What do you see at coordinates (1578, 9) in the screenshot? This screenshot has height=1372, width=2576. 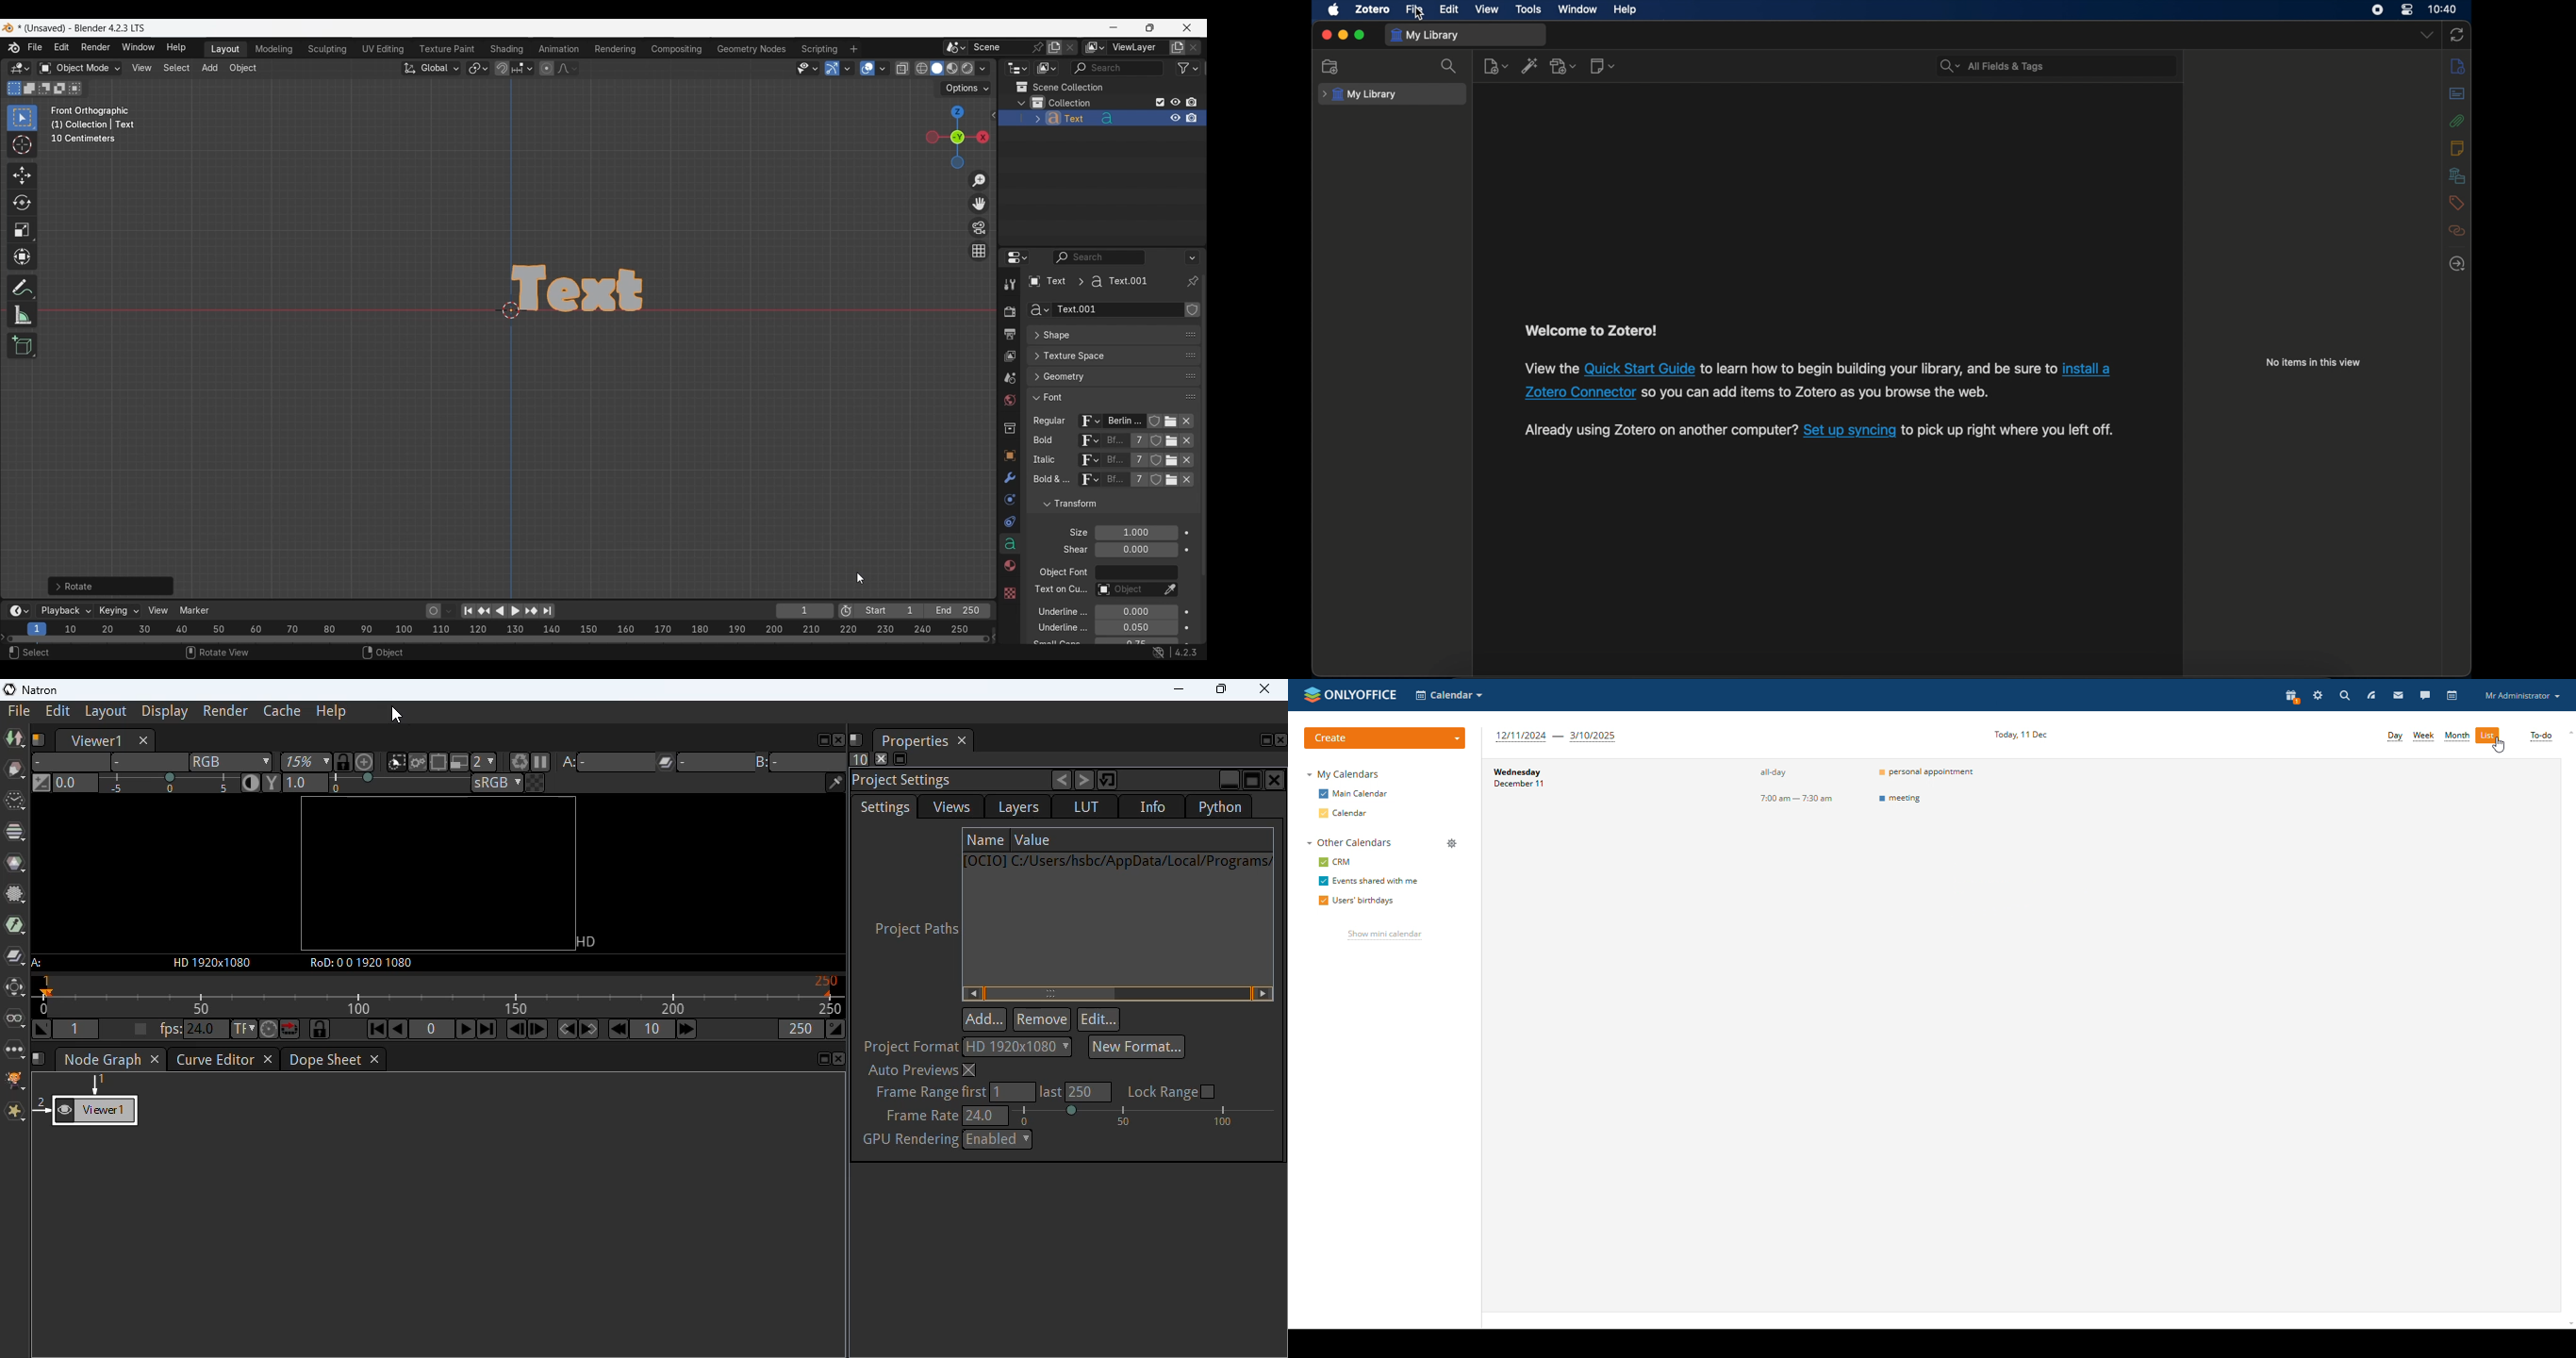 I see `window` at bounding box center [1578, 9].